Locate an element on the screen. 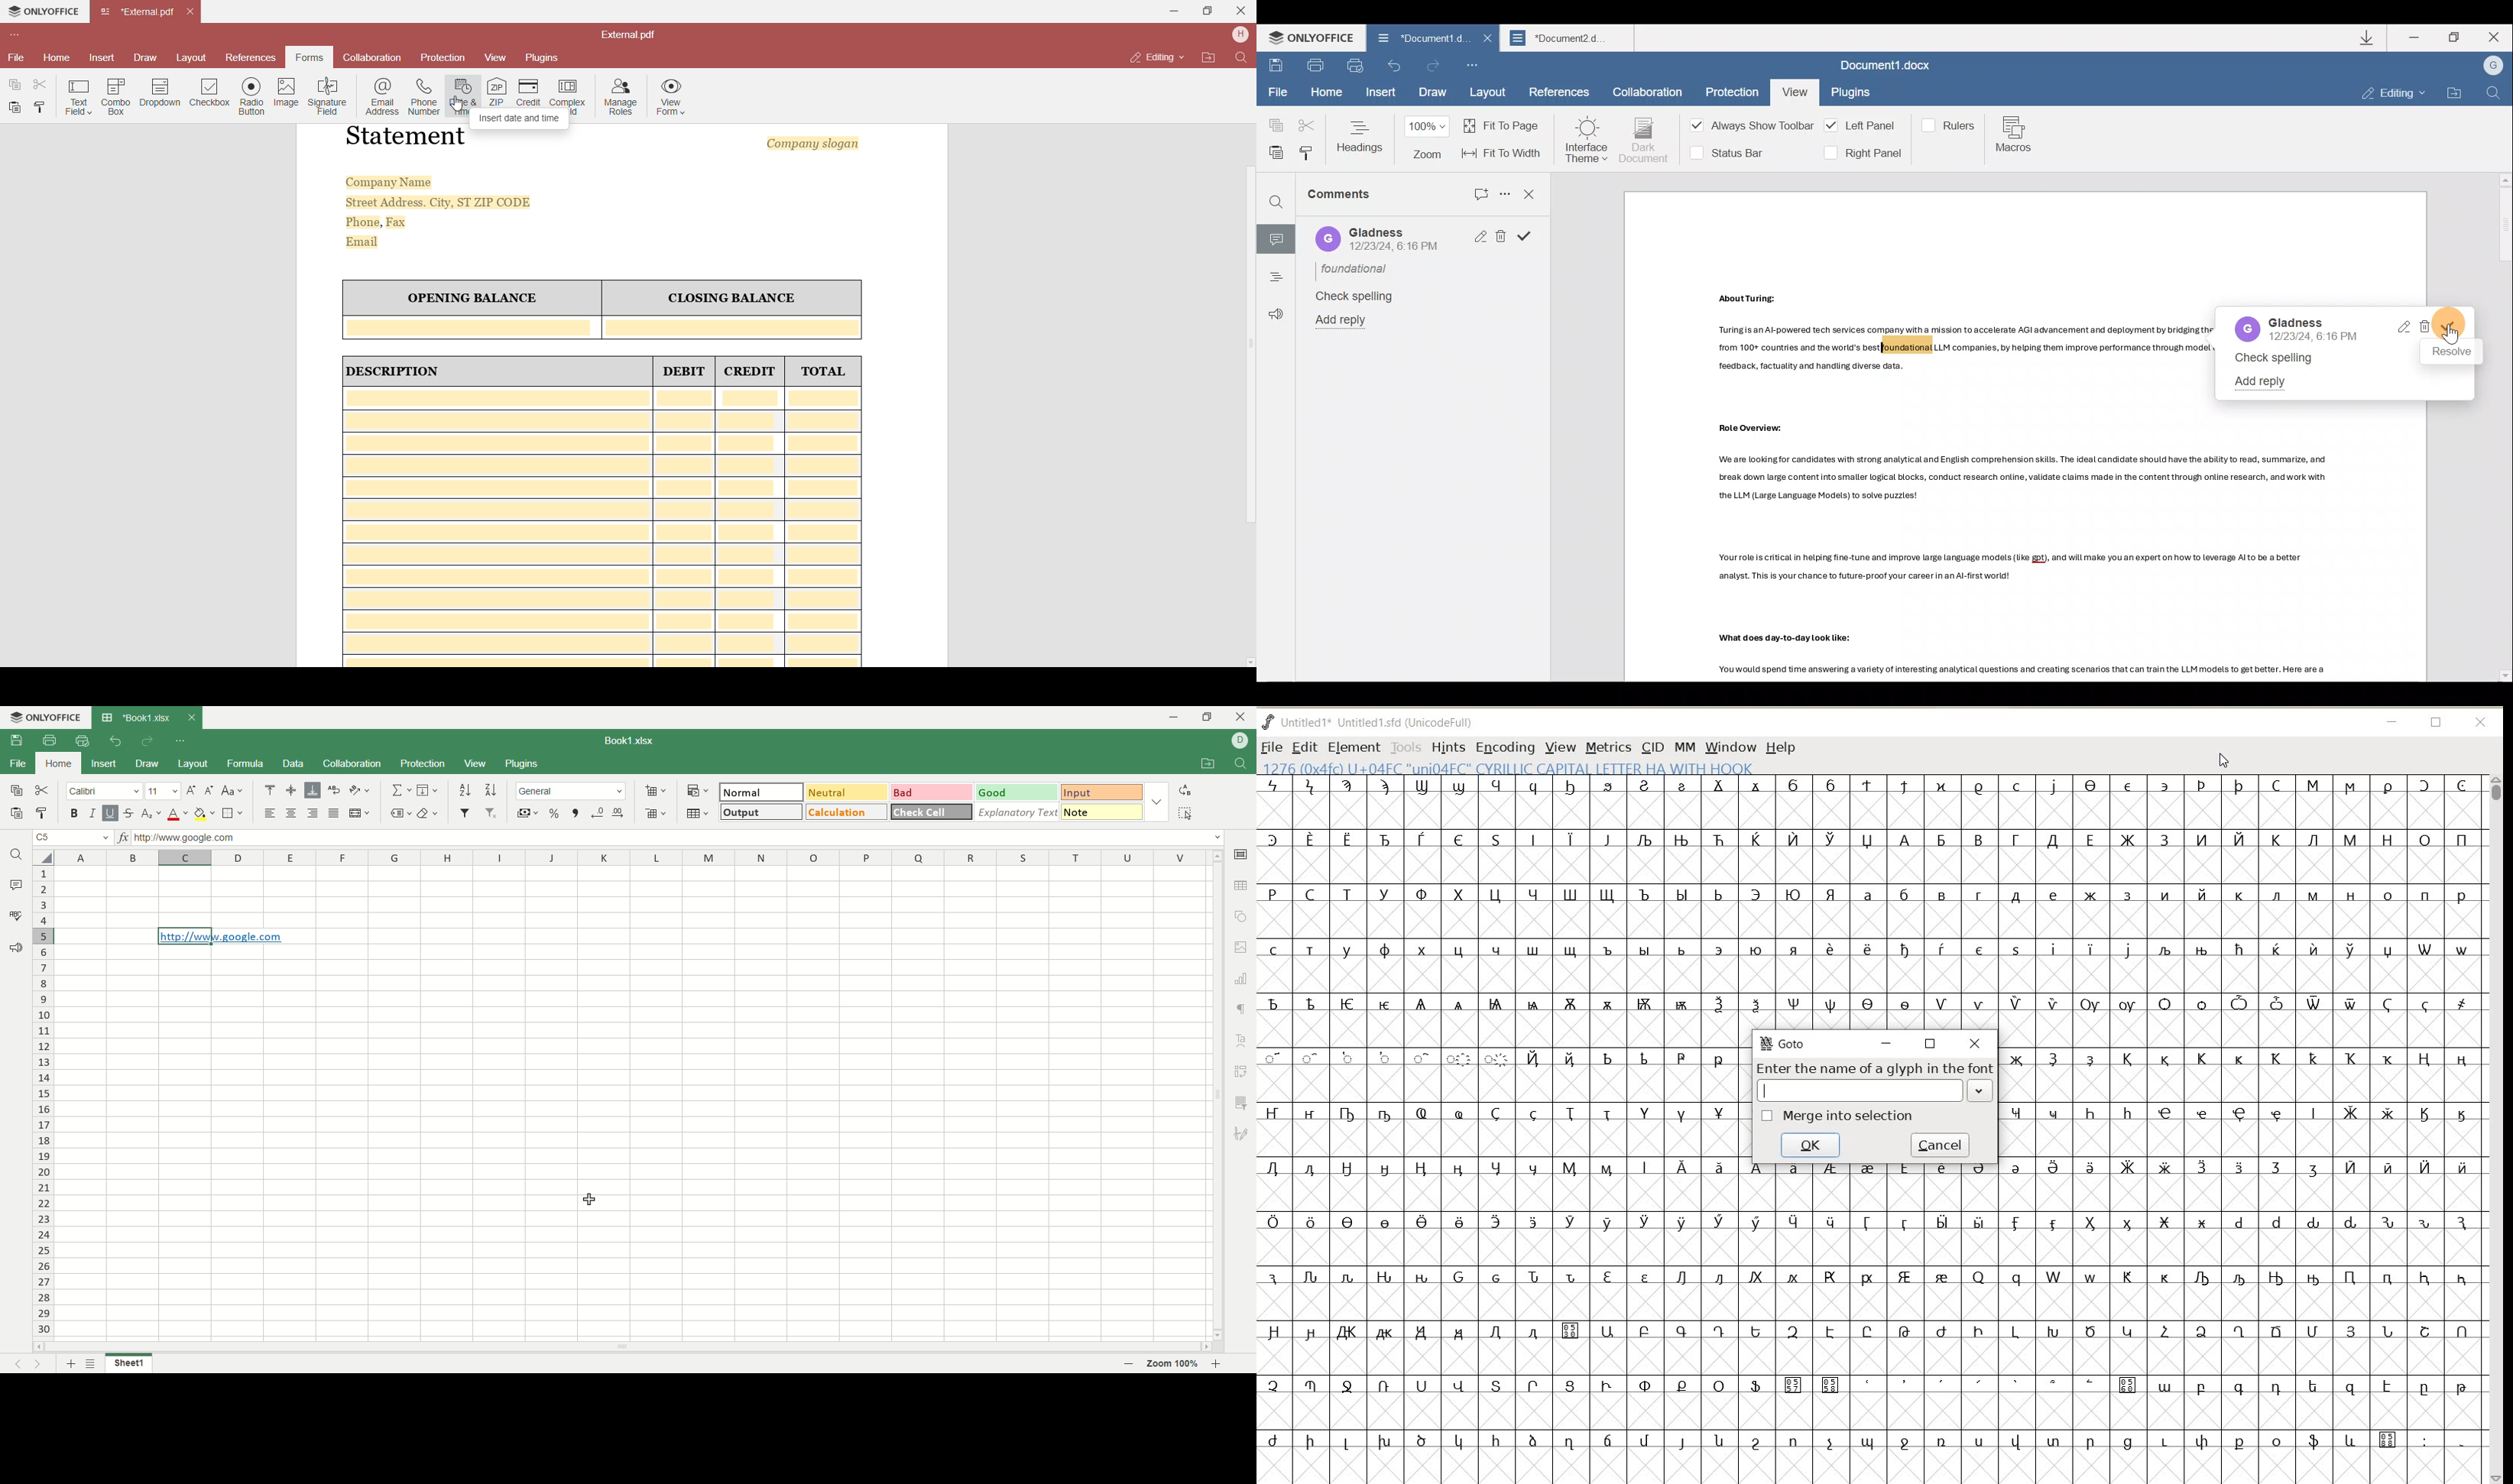 The height and width of the screenshot is (1484, 2520). border is located at coordinates (233, 814).